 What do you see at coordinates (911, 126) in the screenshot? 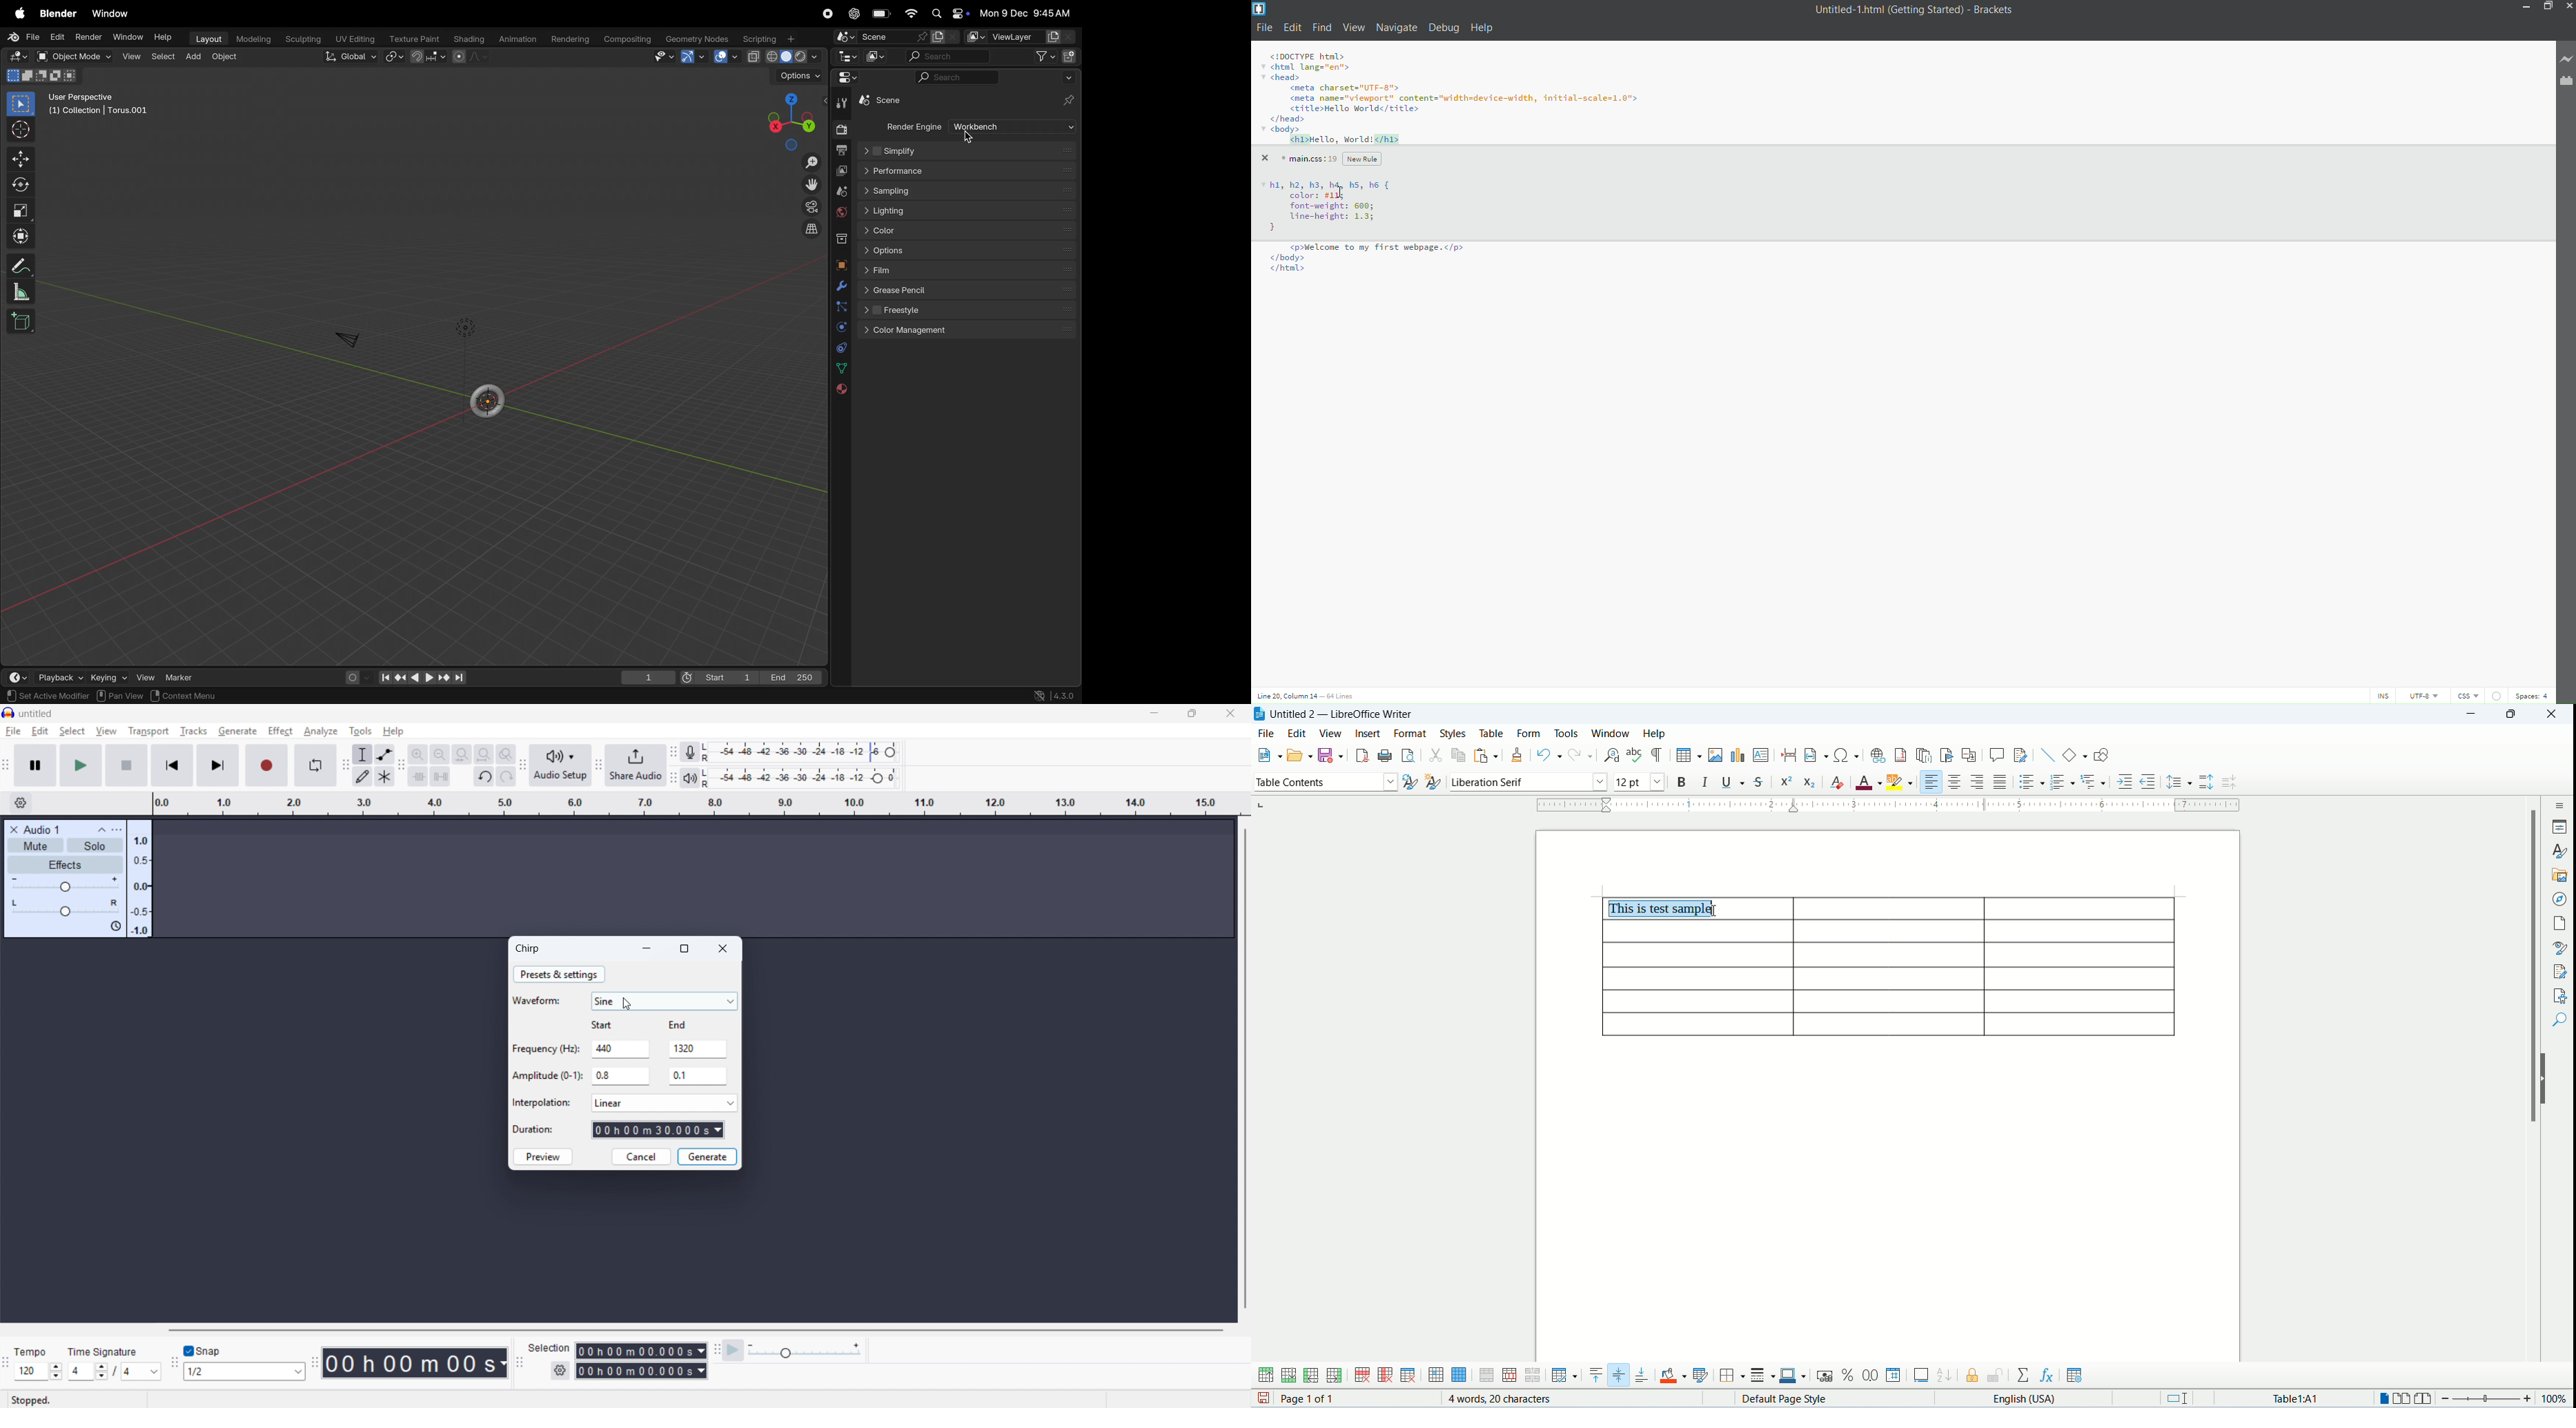
I see `render engine` at bounding box center [911, 126].